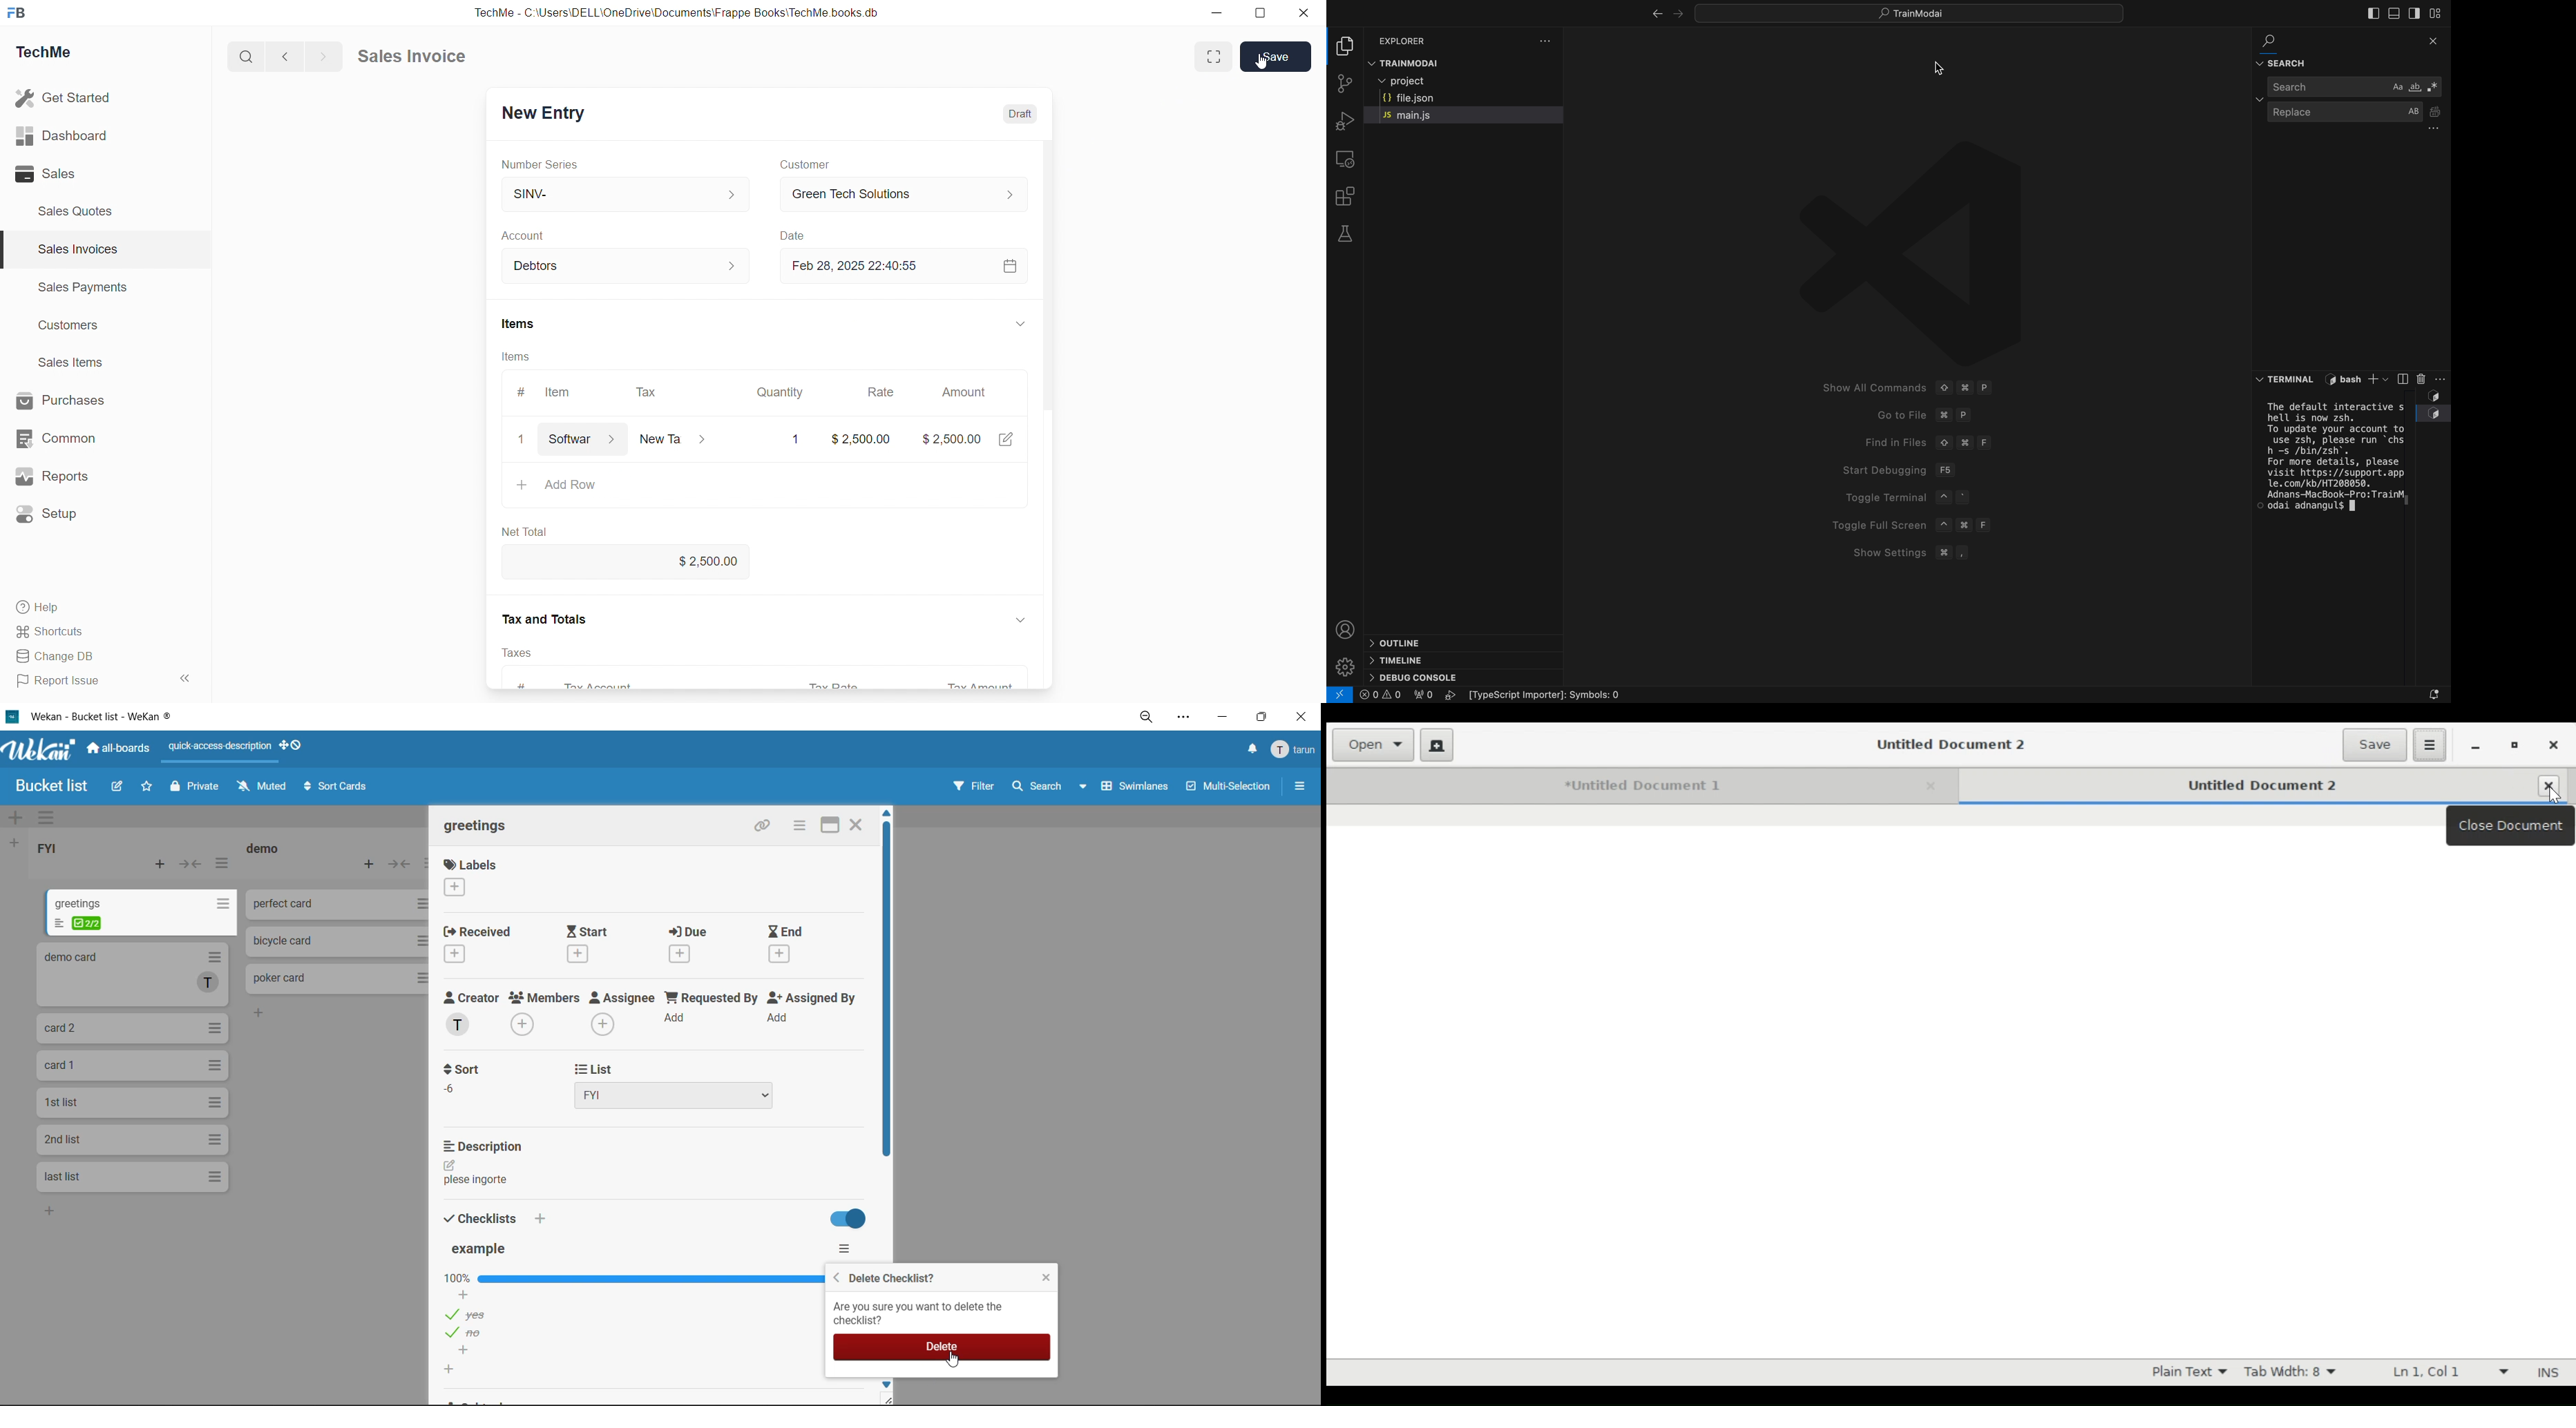  I want to click on close, so click(1304, 12).